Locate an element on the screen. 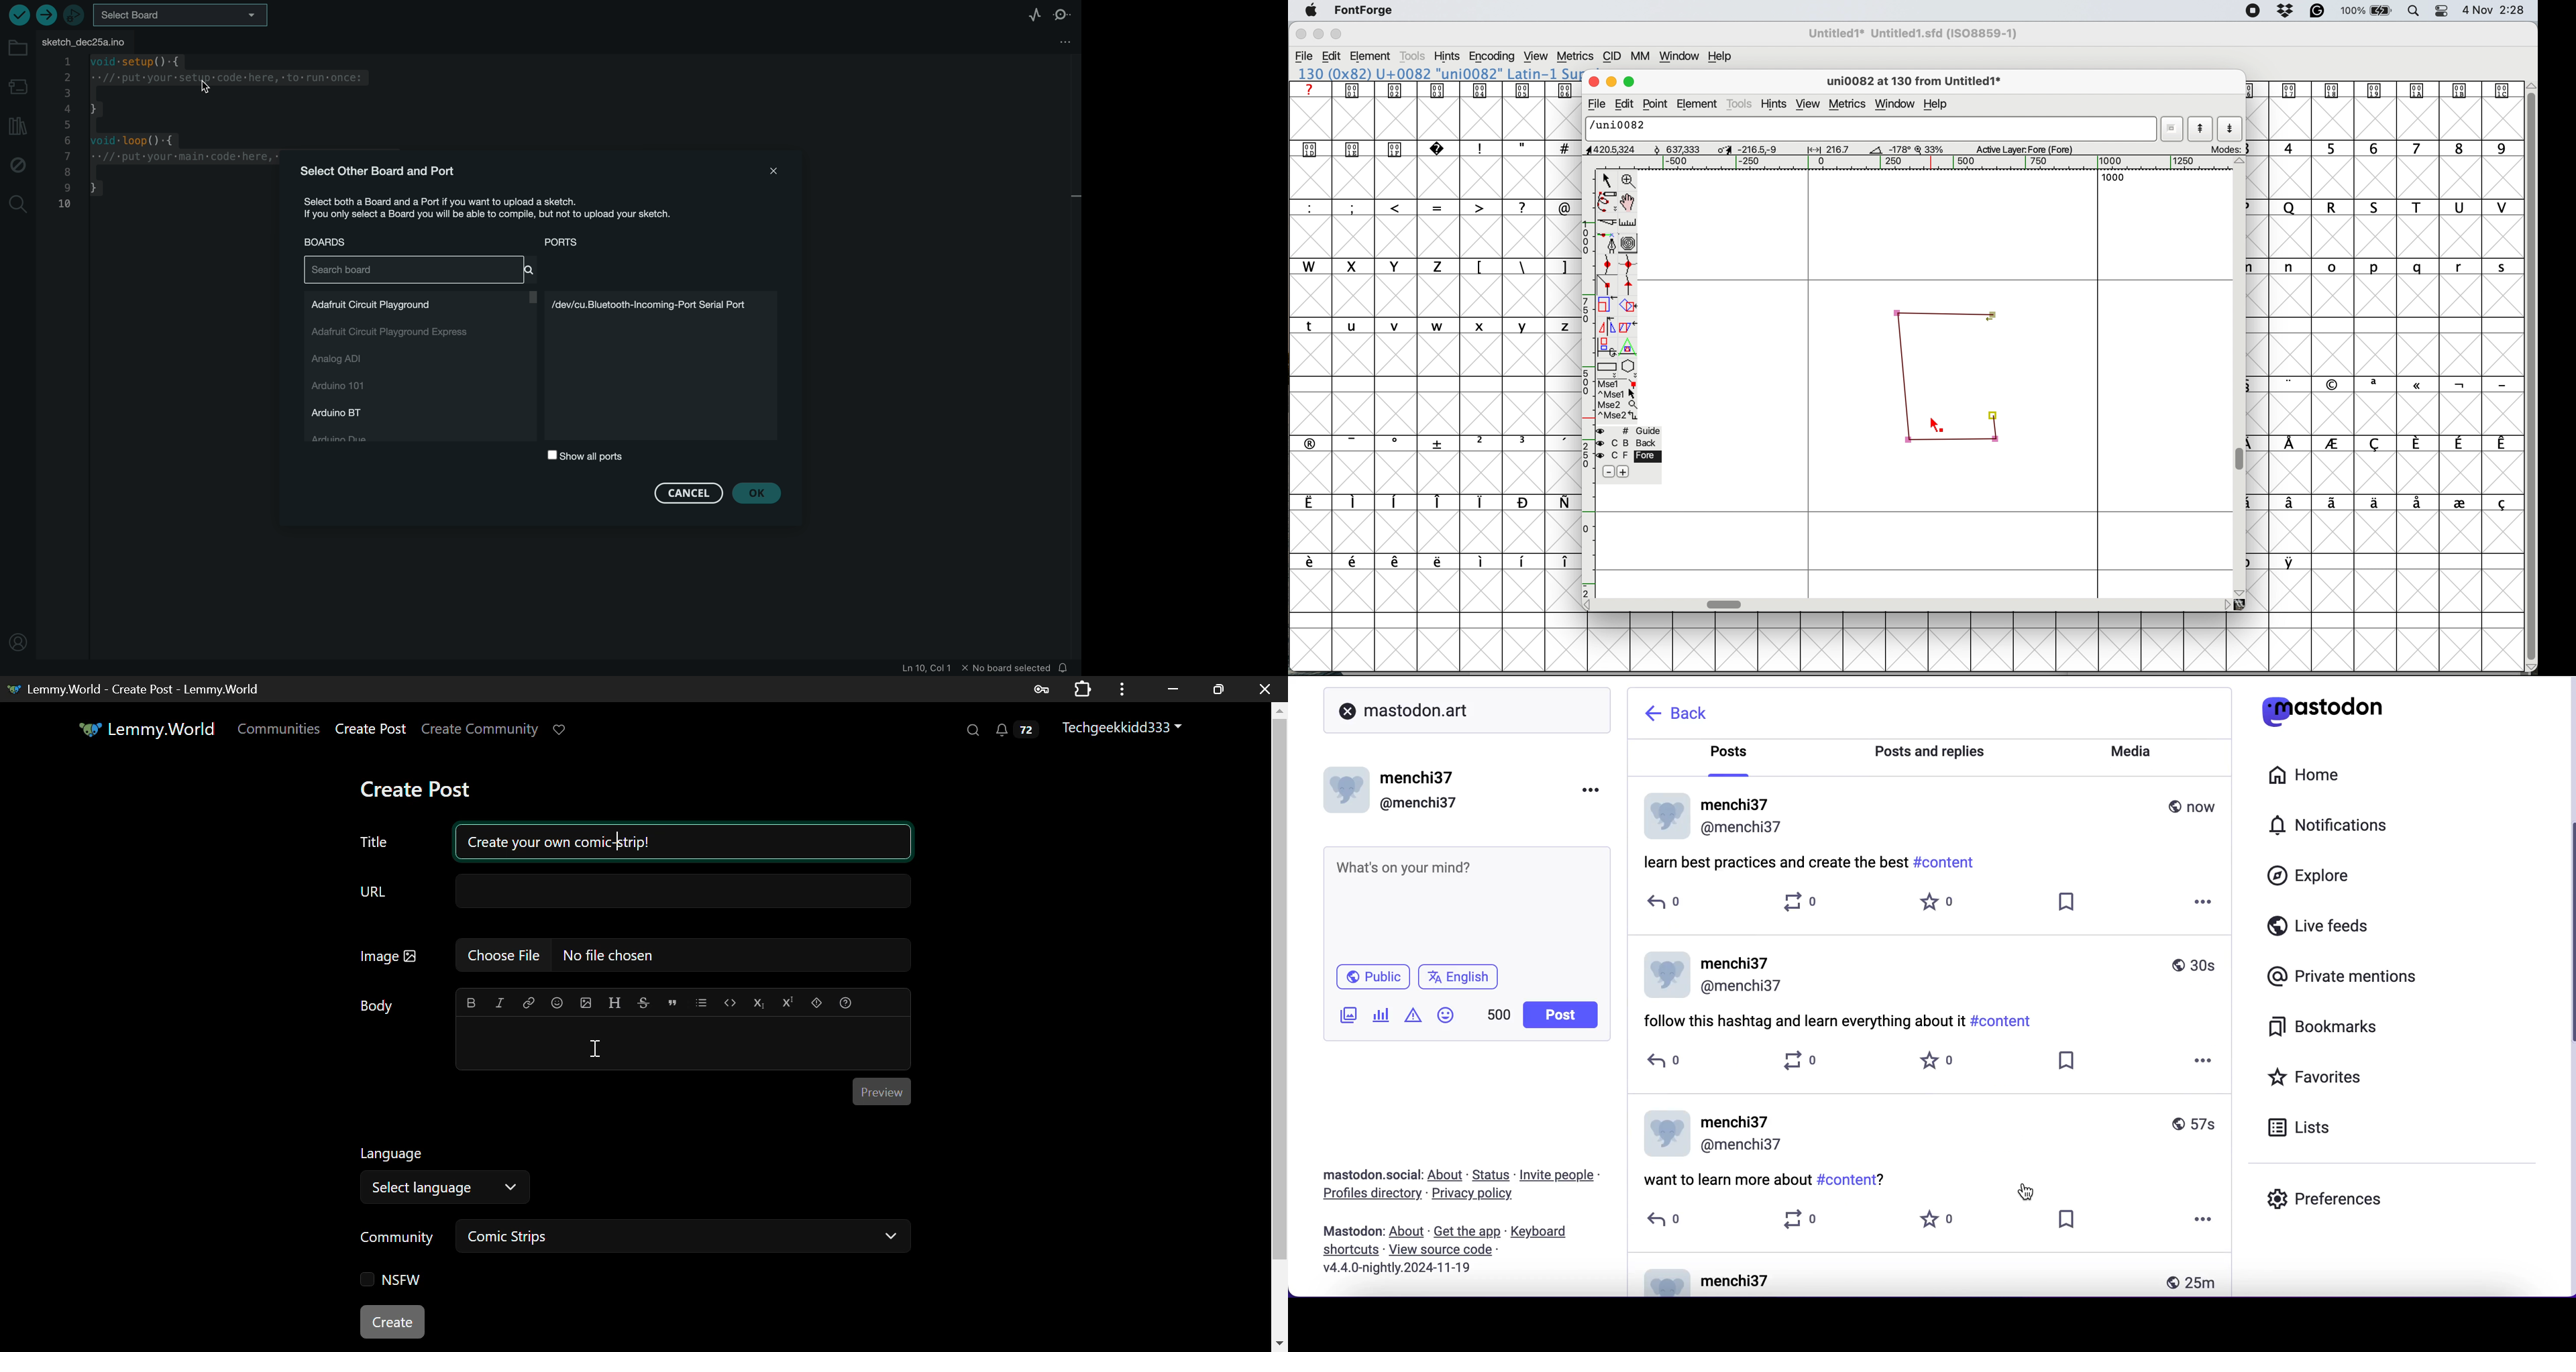 This screenshot has width=2576, height=1372. Quote is located at coordinates (672, 1001).